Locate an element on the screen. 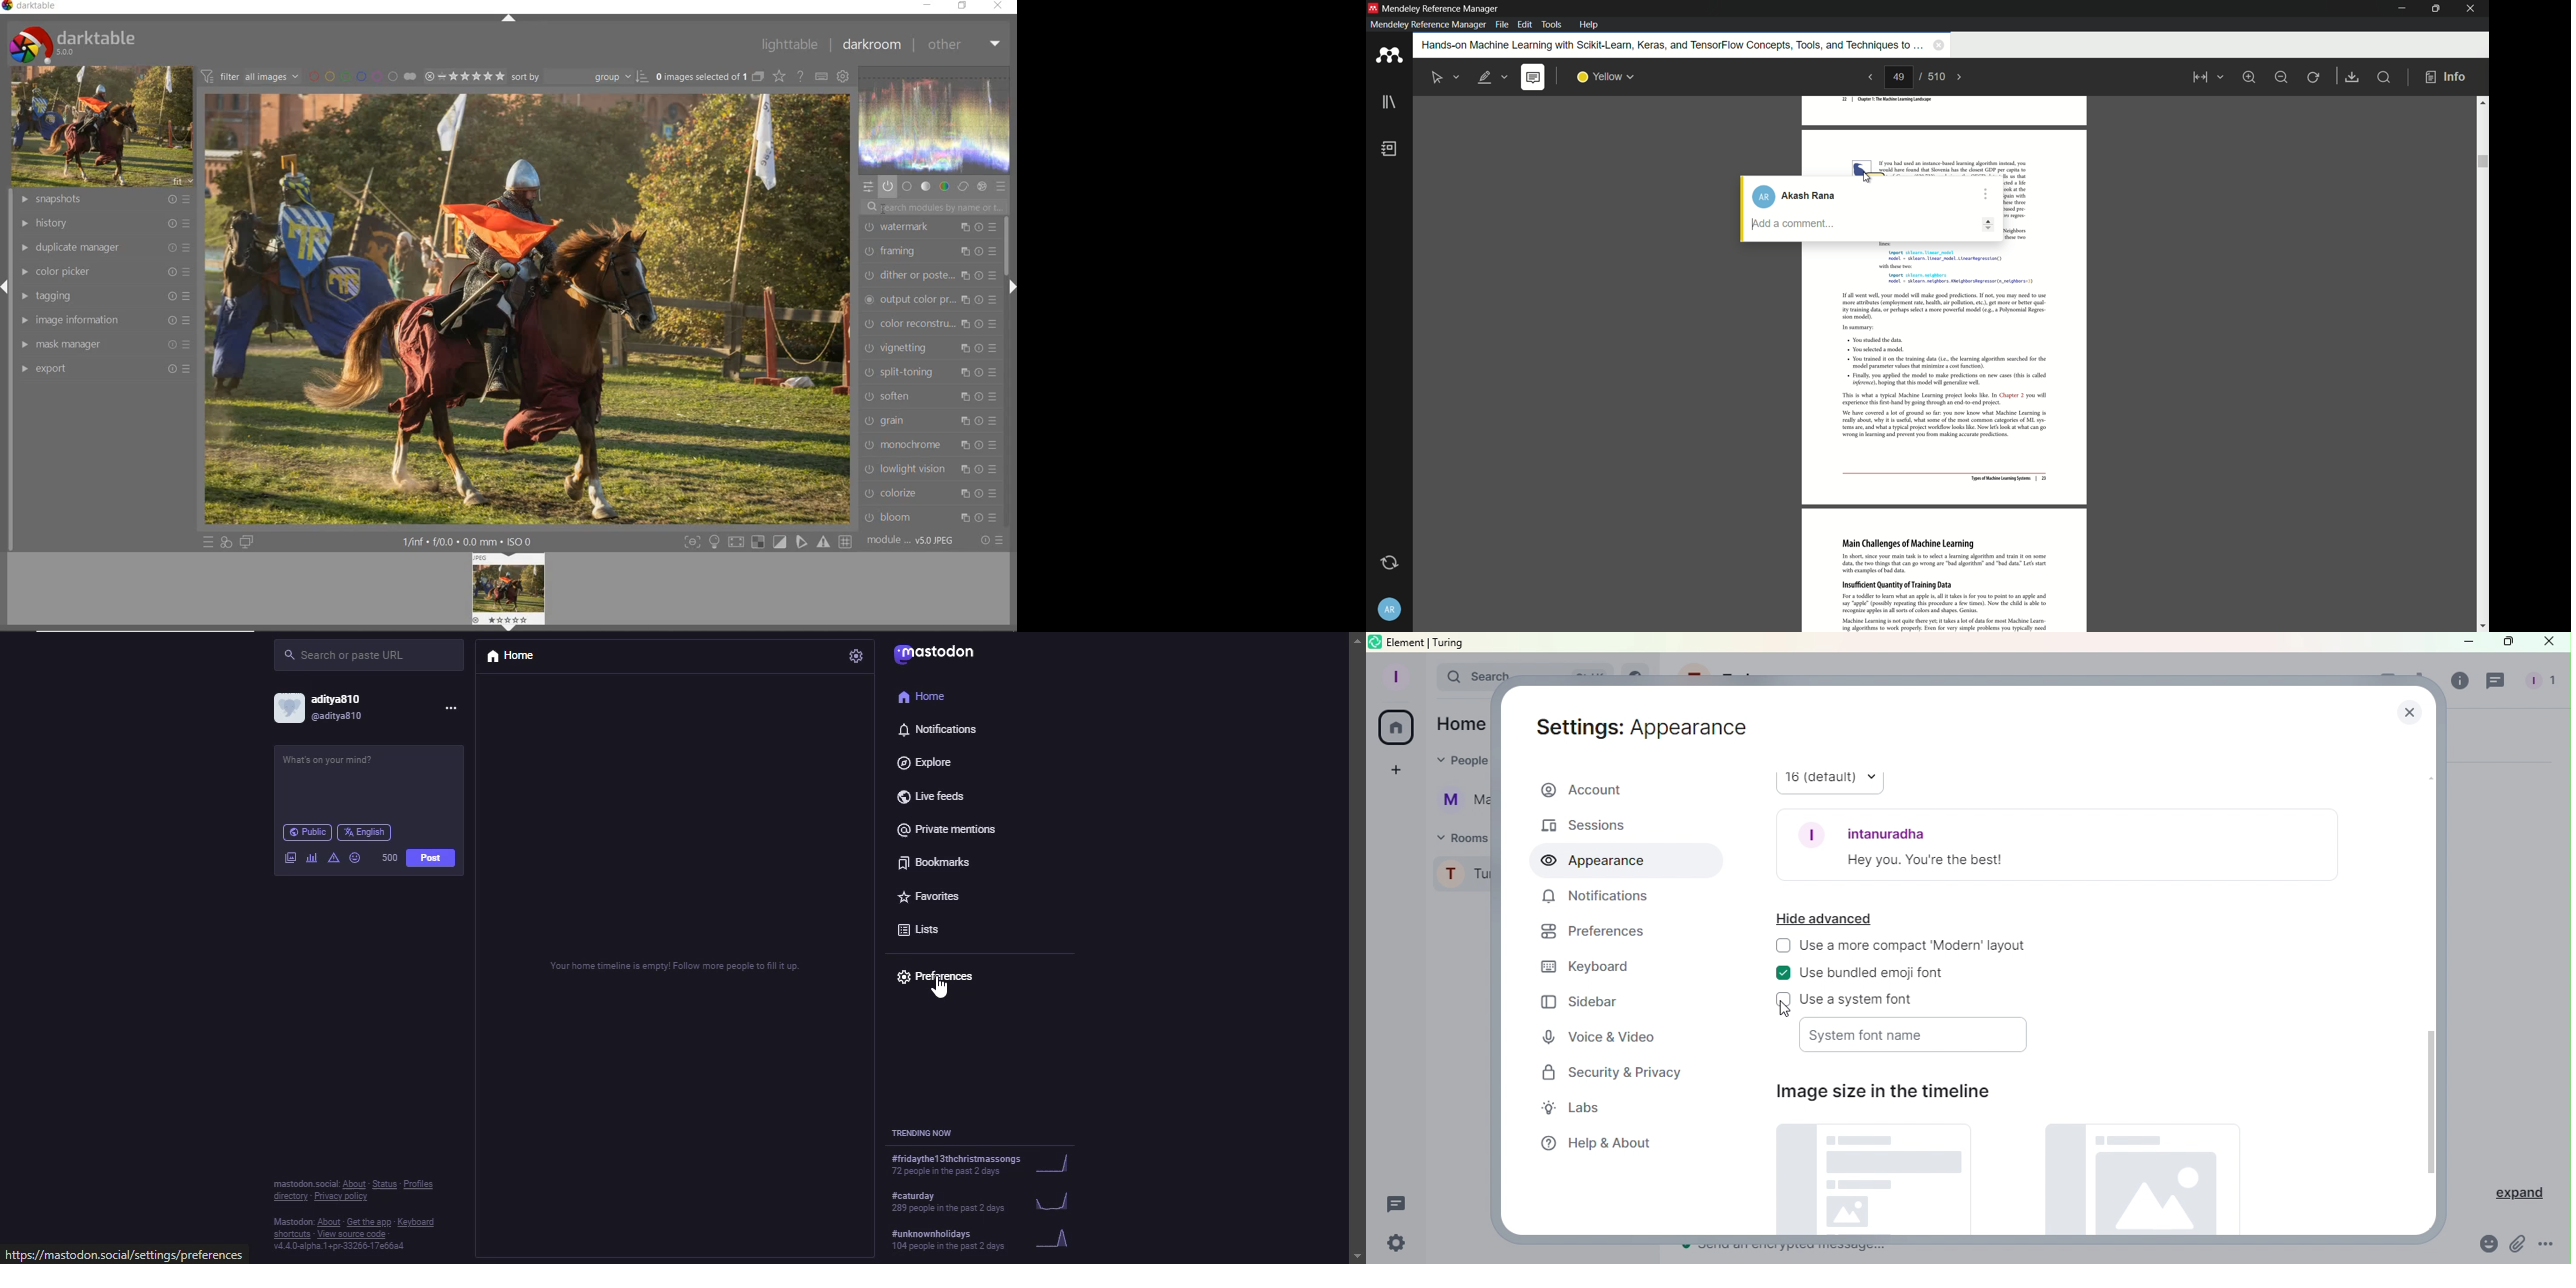 The height and width of the screenshot is (1288, 2576). account and help is located at coordinates (1388, 609).